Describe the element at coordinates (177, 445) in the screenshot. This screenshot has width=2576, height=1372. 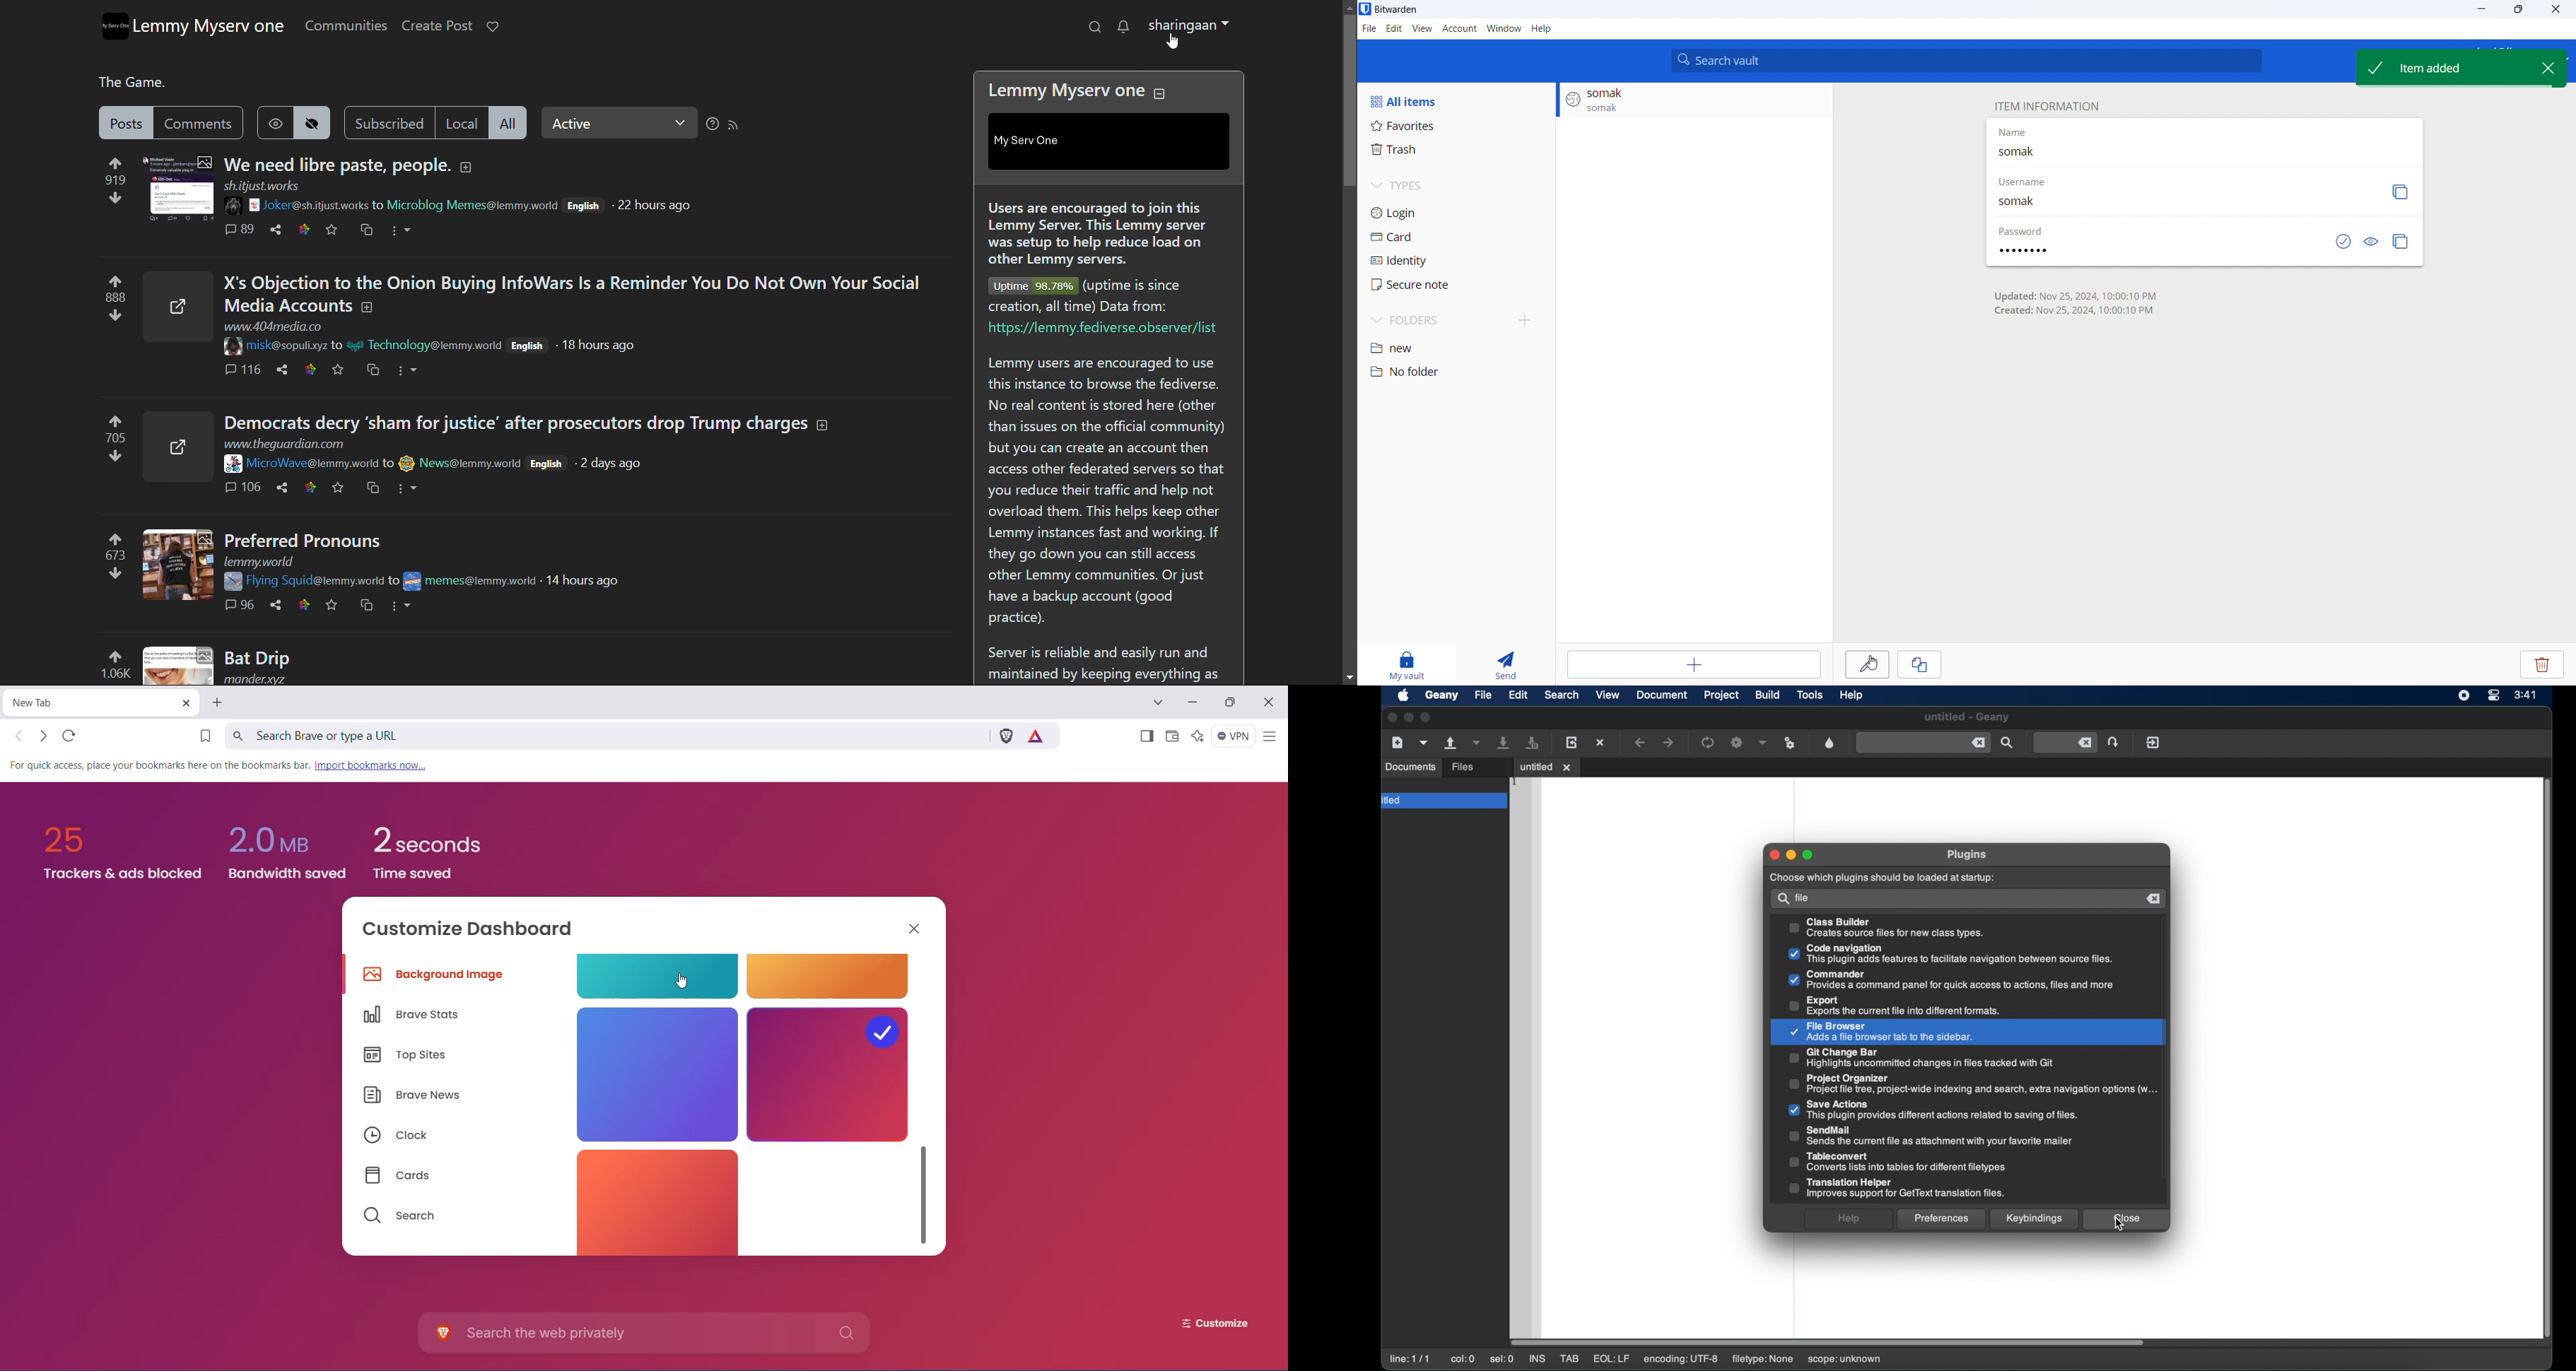
I see `thumbnail` at that location.